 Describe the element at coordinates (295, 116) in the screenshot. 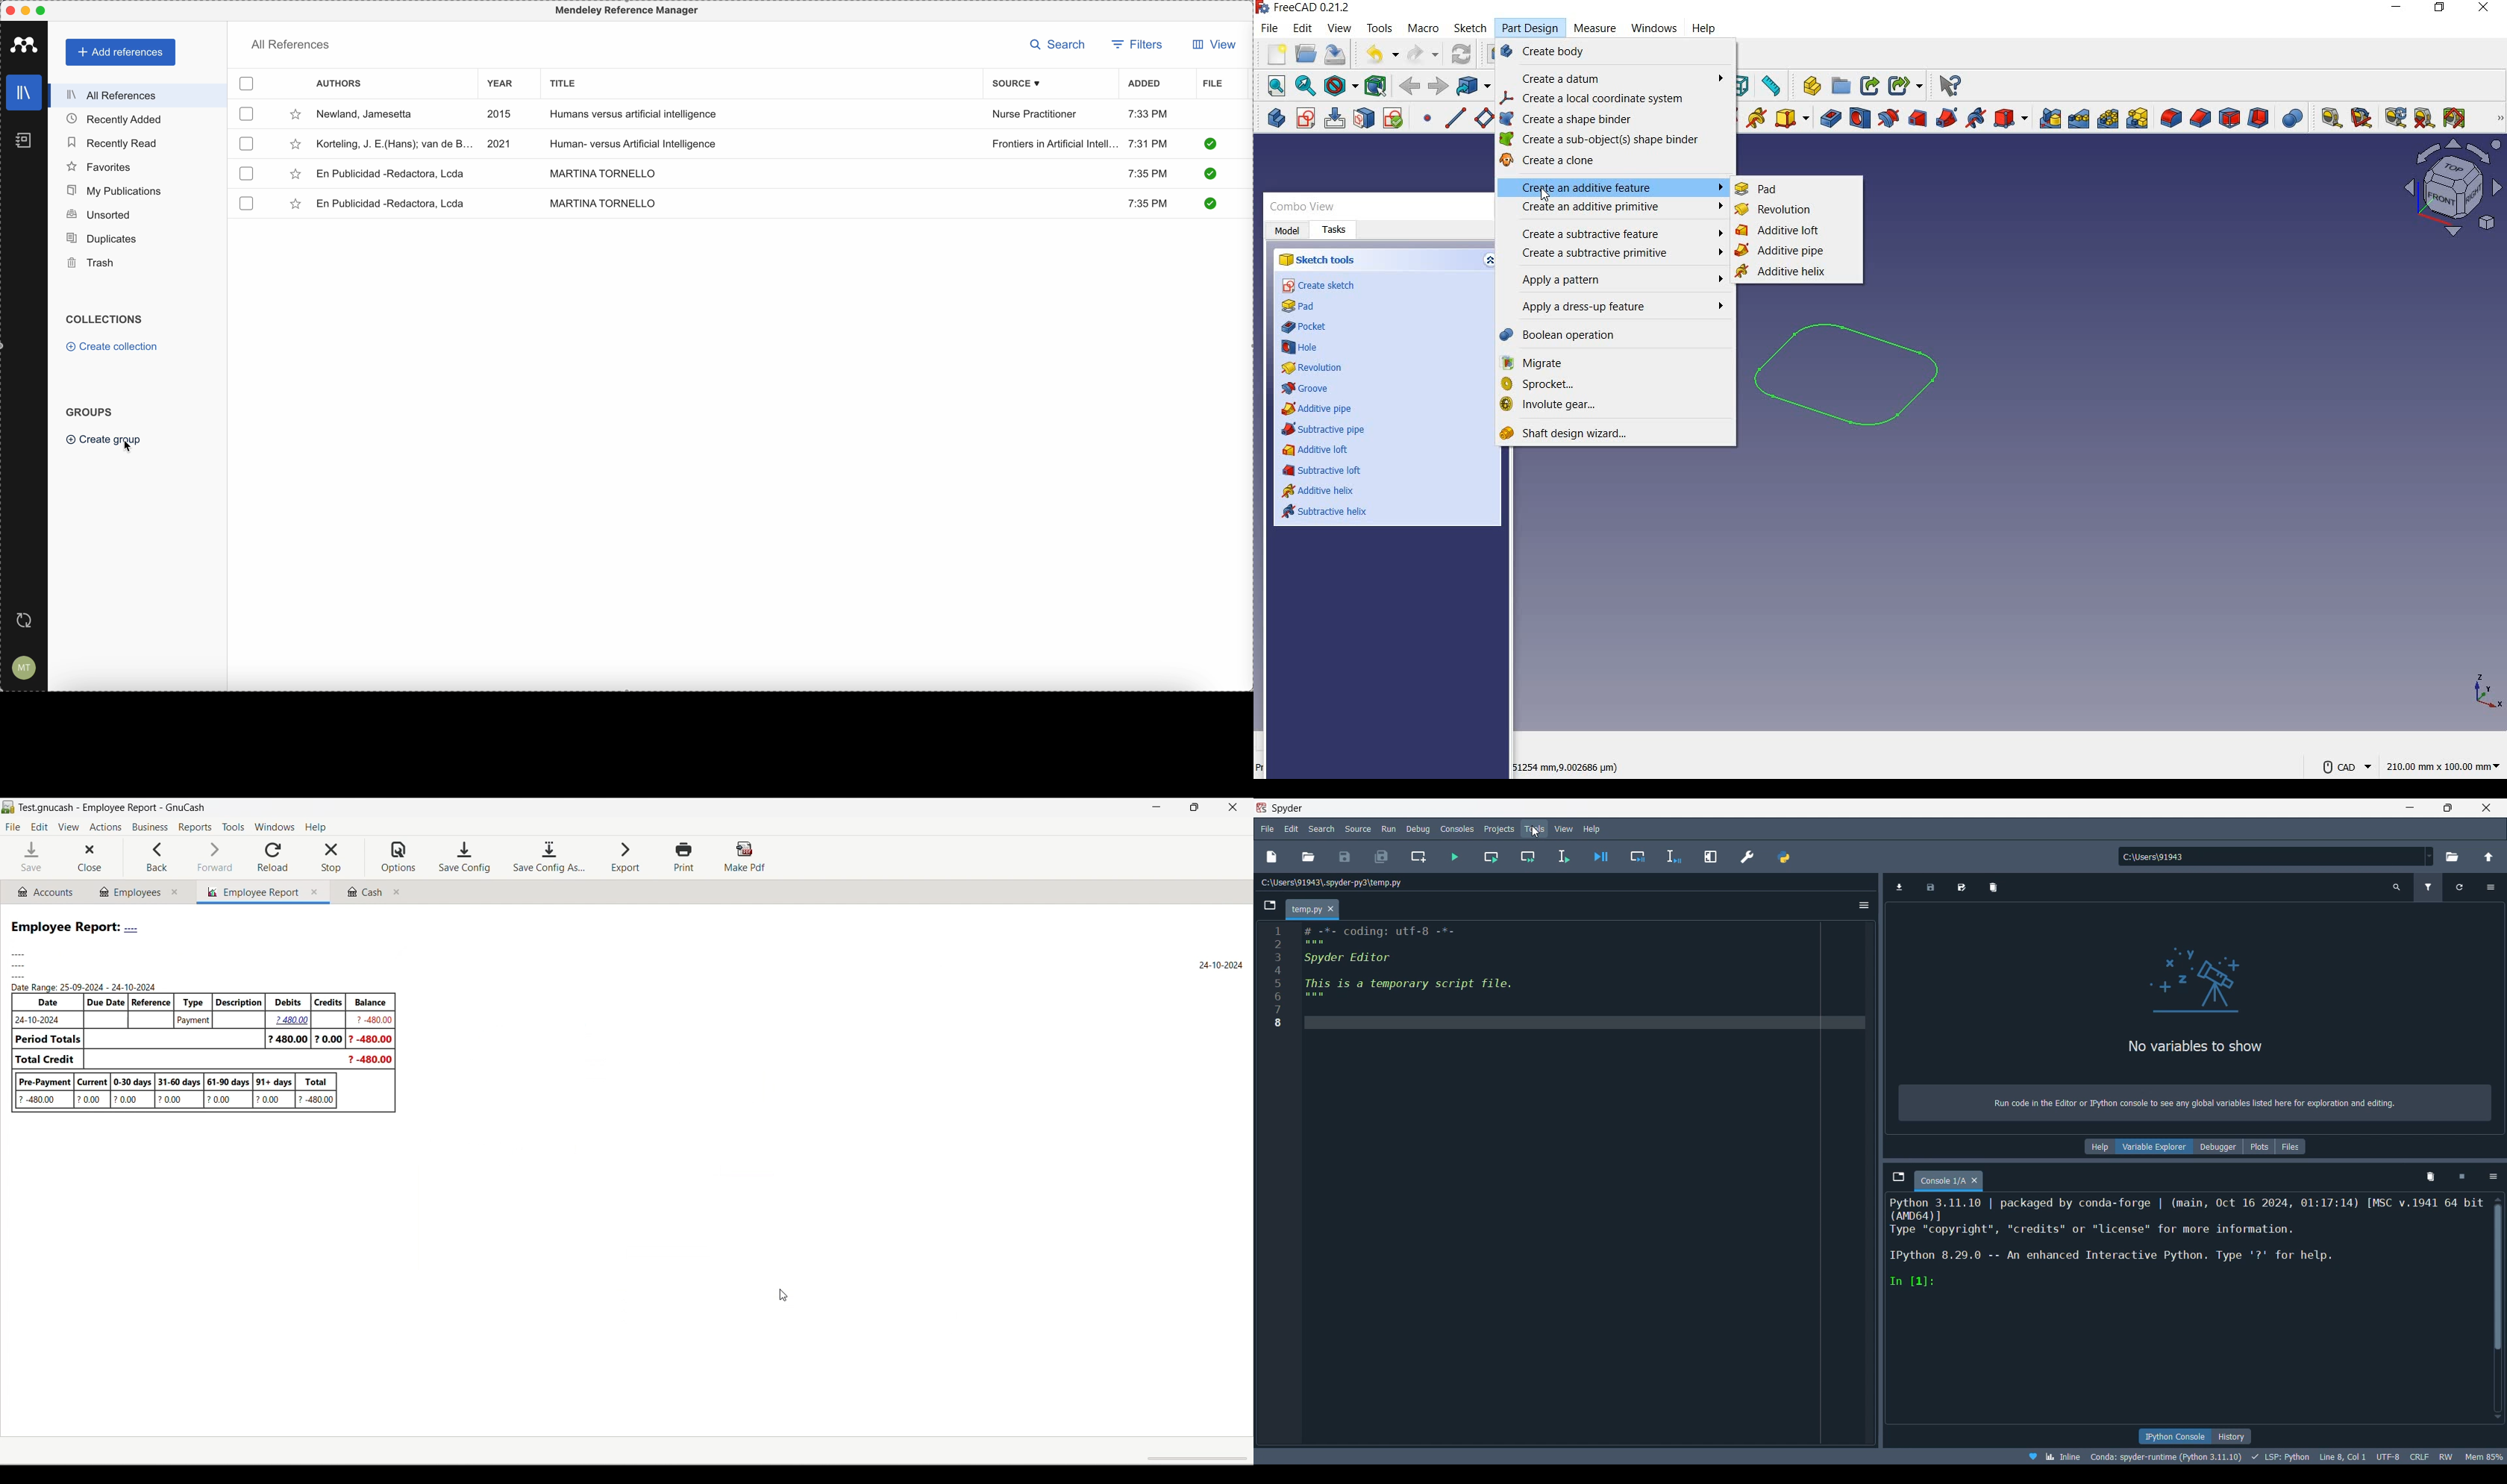

I see `favorite` at that location.